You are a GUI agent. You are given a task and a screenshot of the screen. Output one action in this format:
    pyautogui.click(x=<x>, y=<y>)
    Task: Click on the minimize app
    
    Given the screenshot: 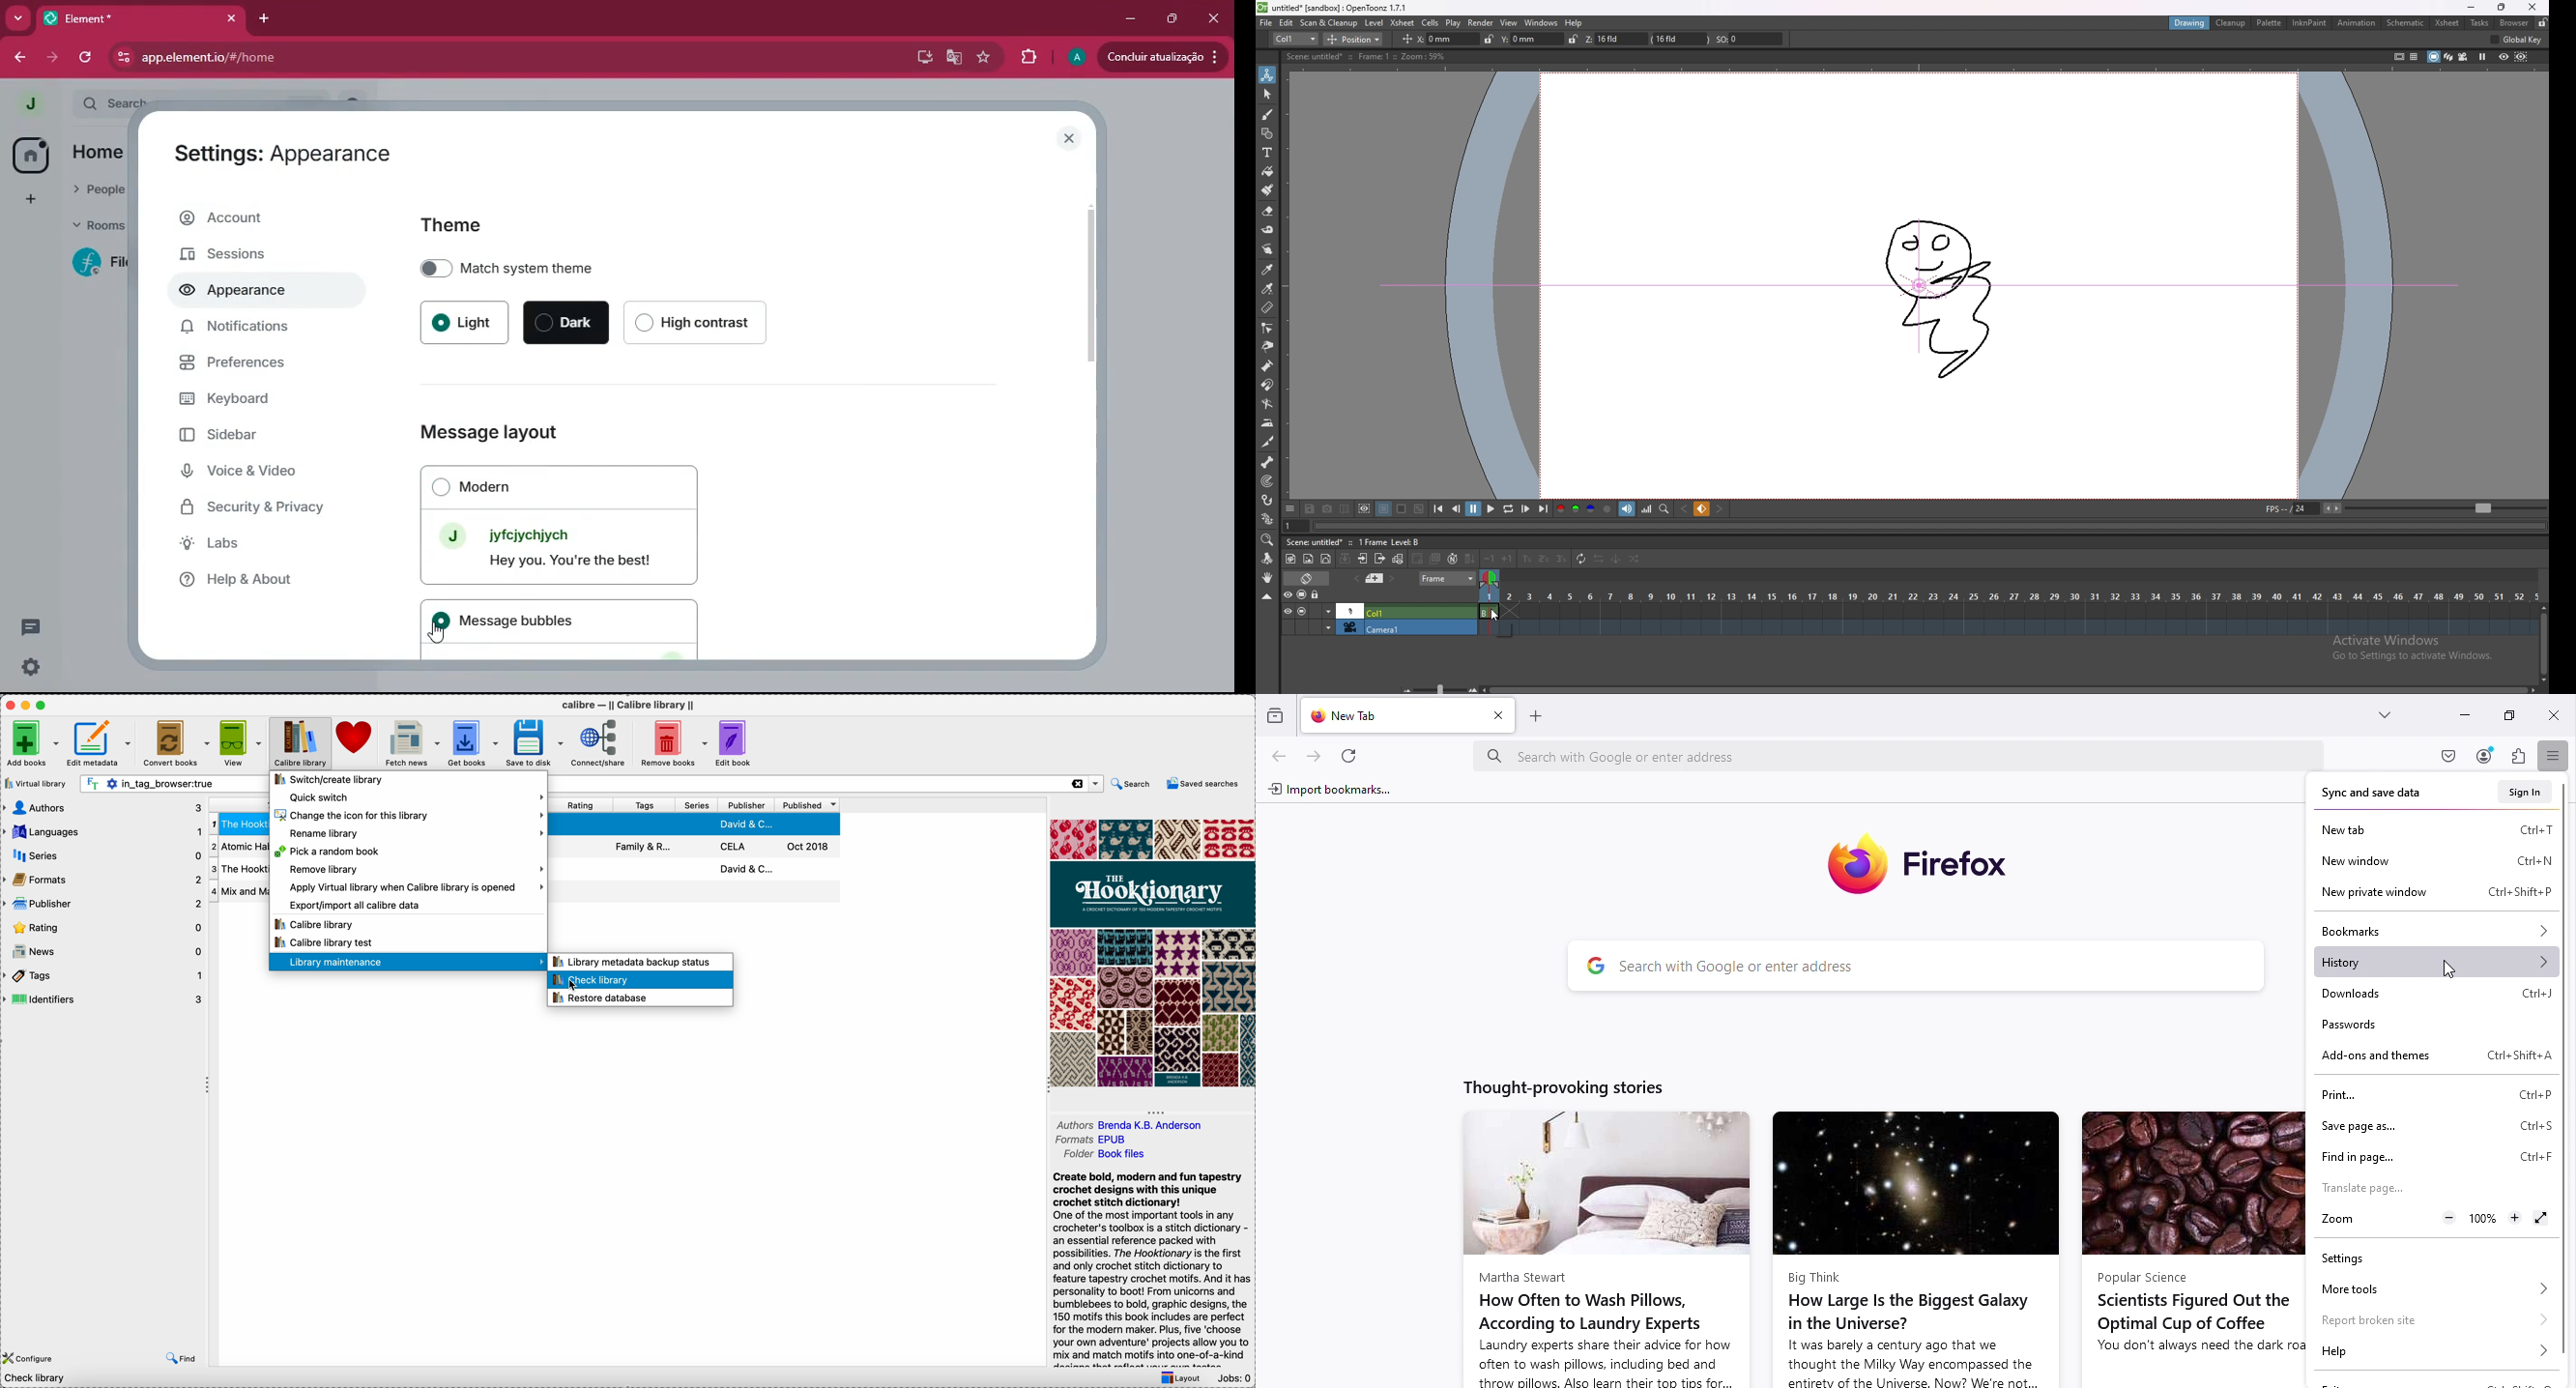 What is the action you would take?
    pyautogui.click(x=26, y=703)
    